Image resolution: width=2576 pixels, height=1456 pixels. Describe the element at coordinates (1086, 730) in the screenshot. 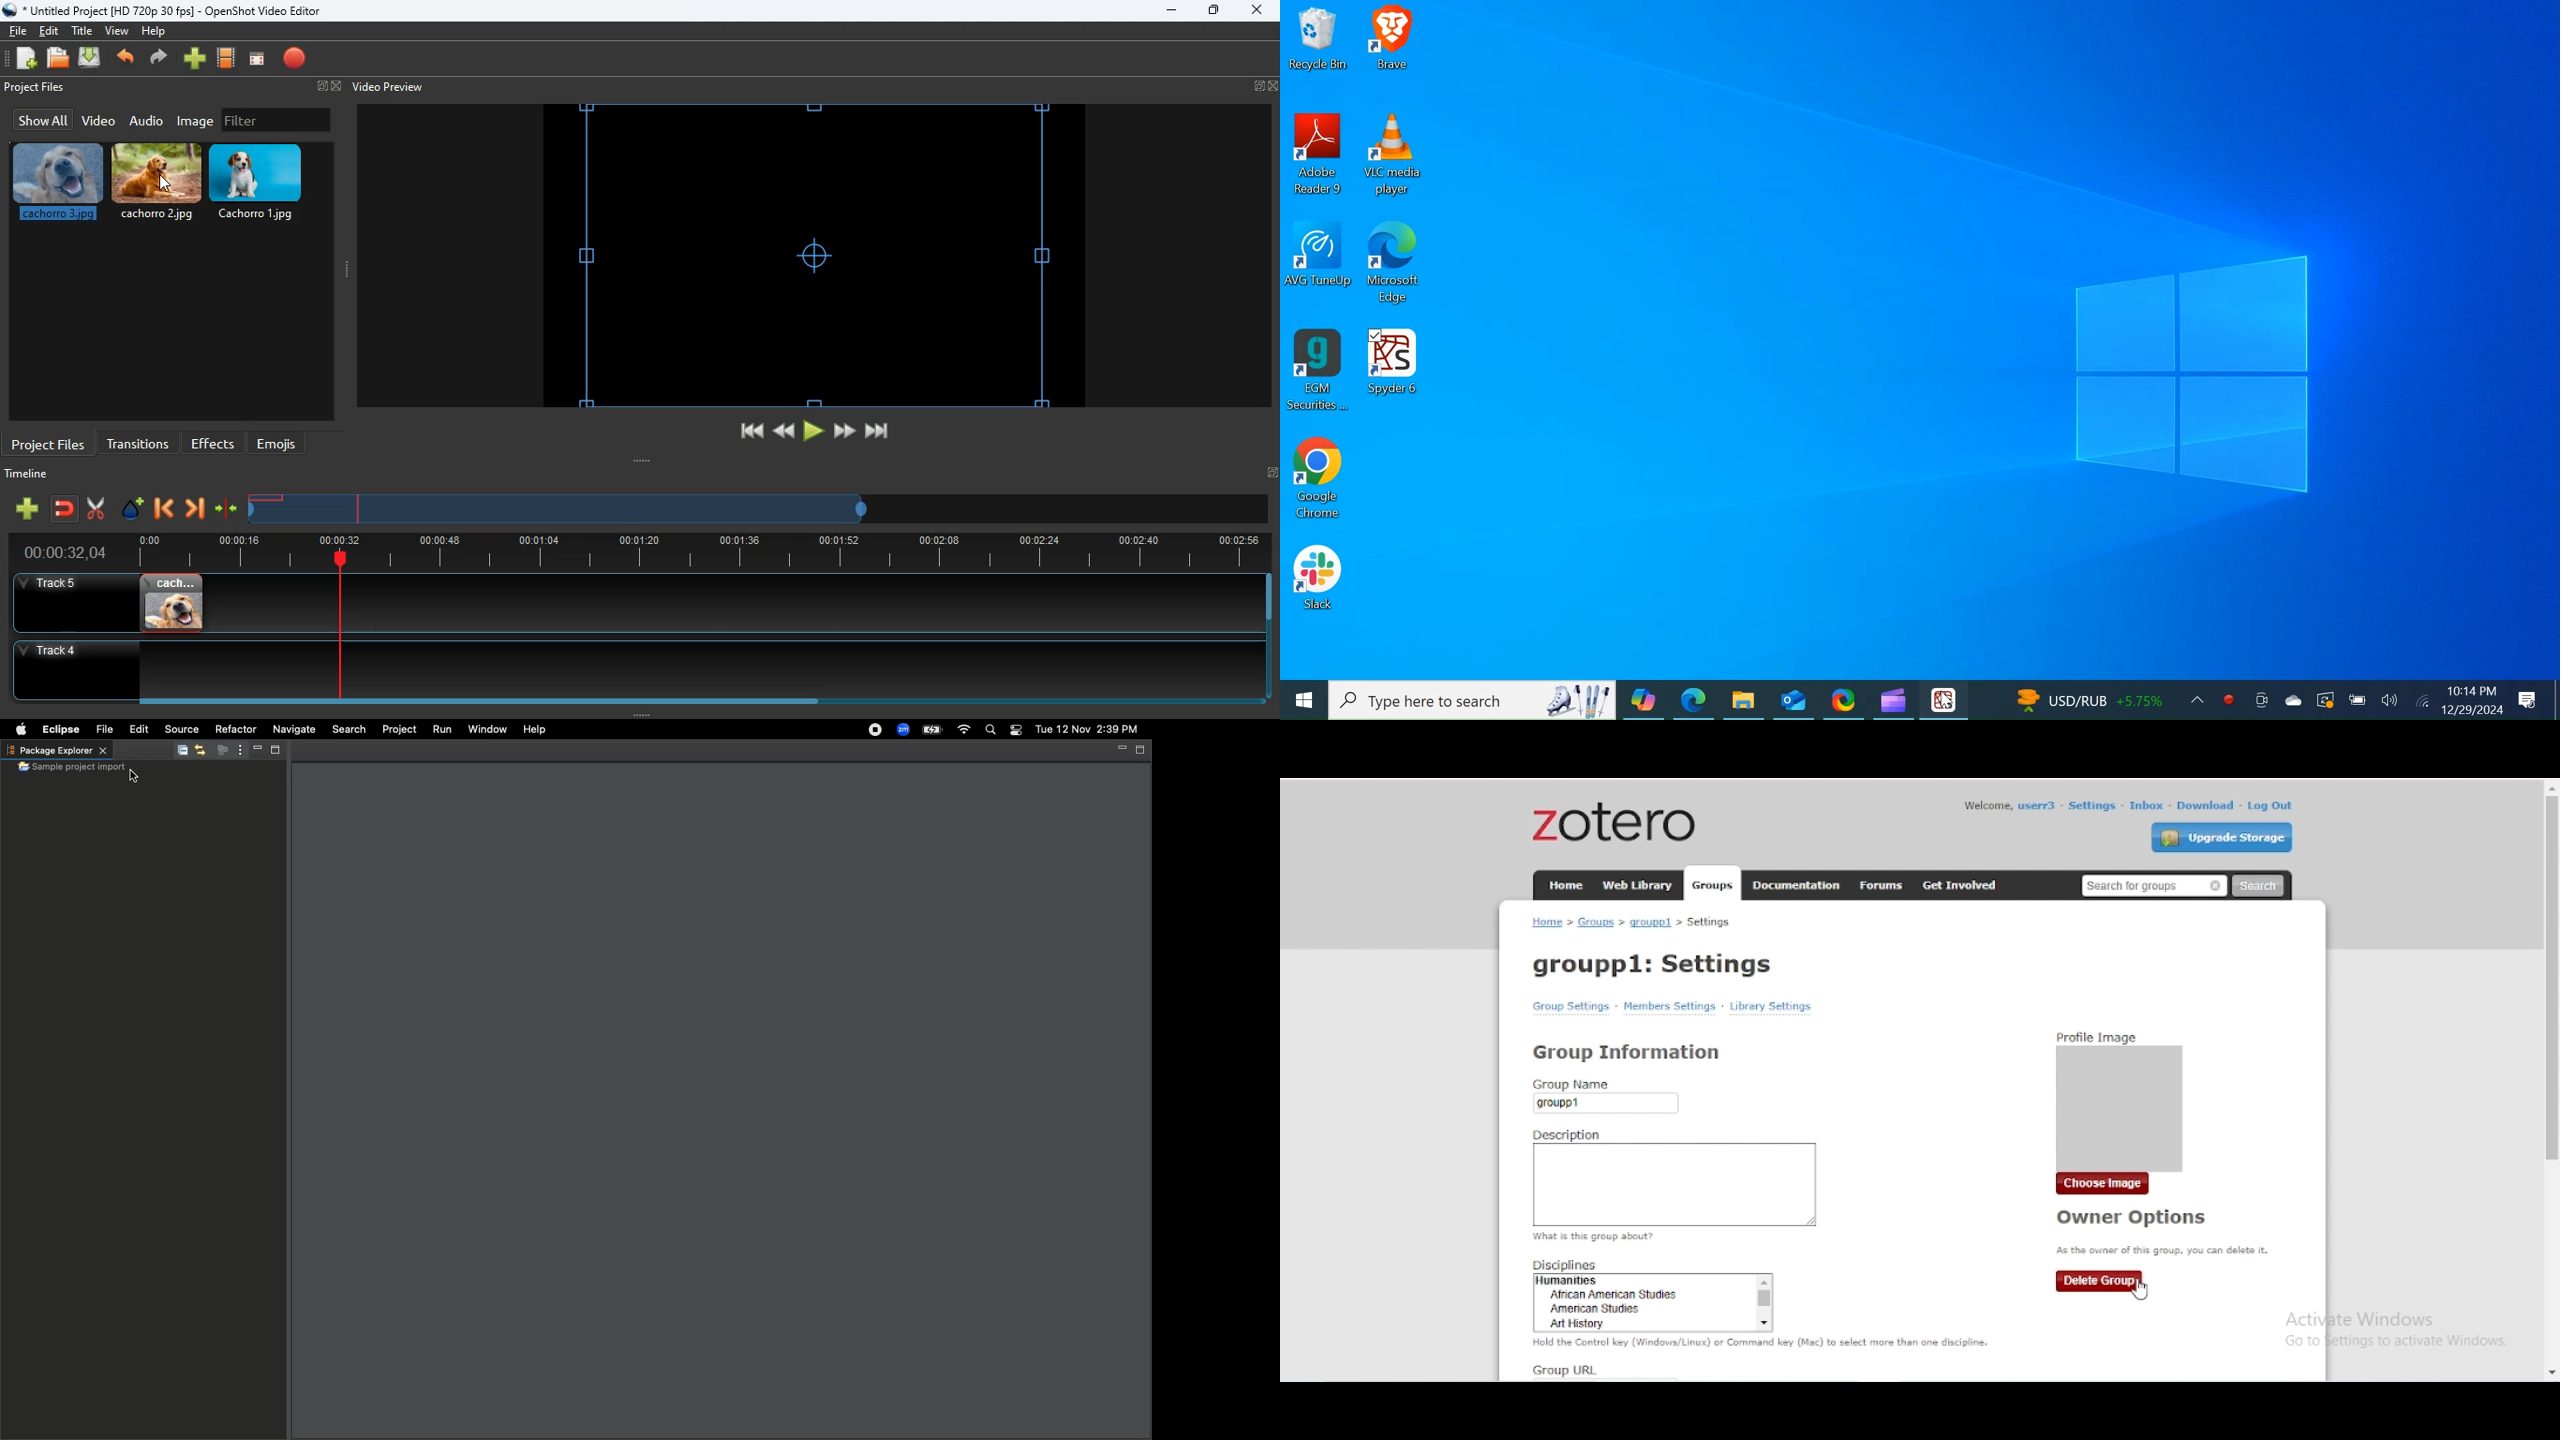

I see `Tue 12 nov 2:39PM` at that location.